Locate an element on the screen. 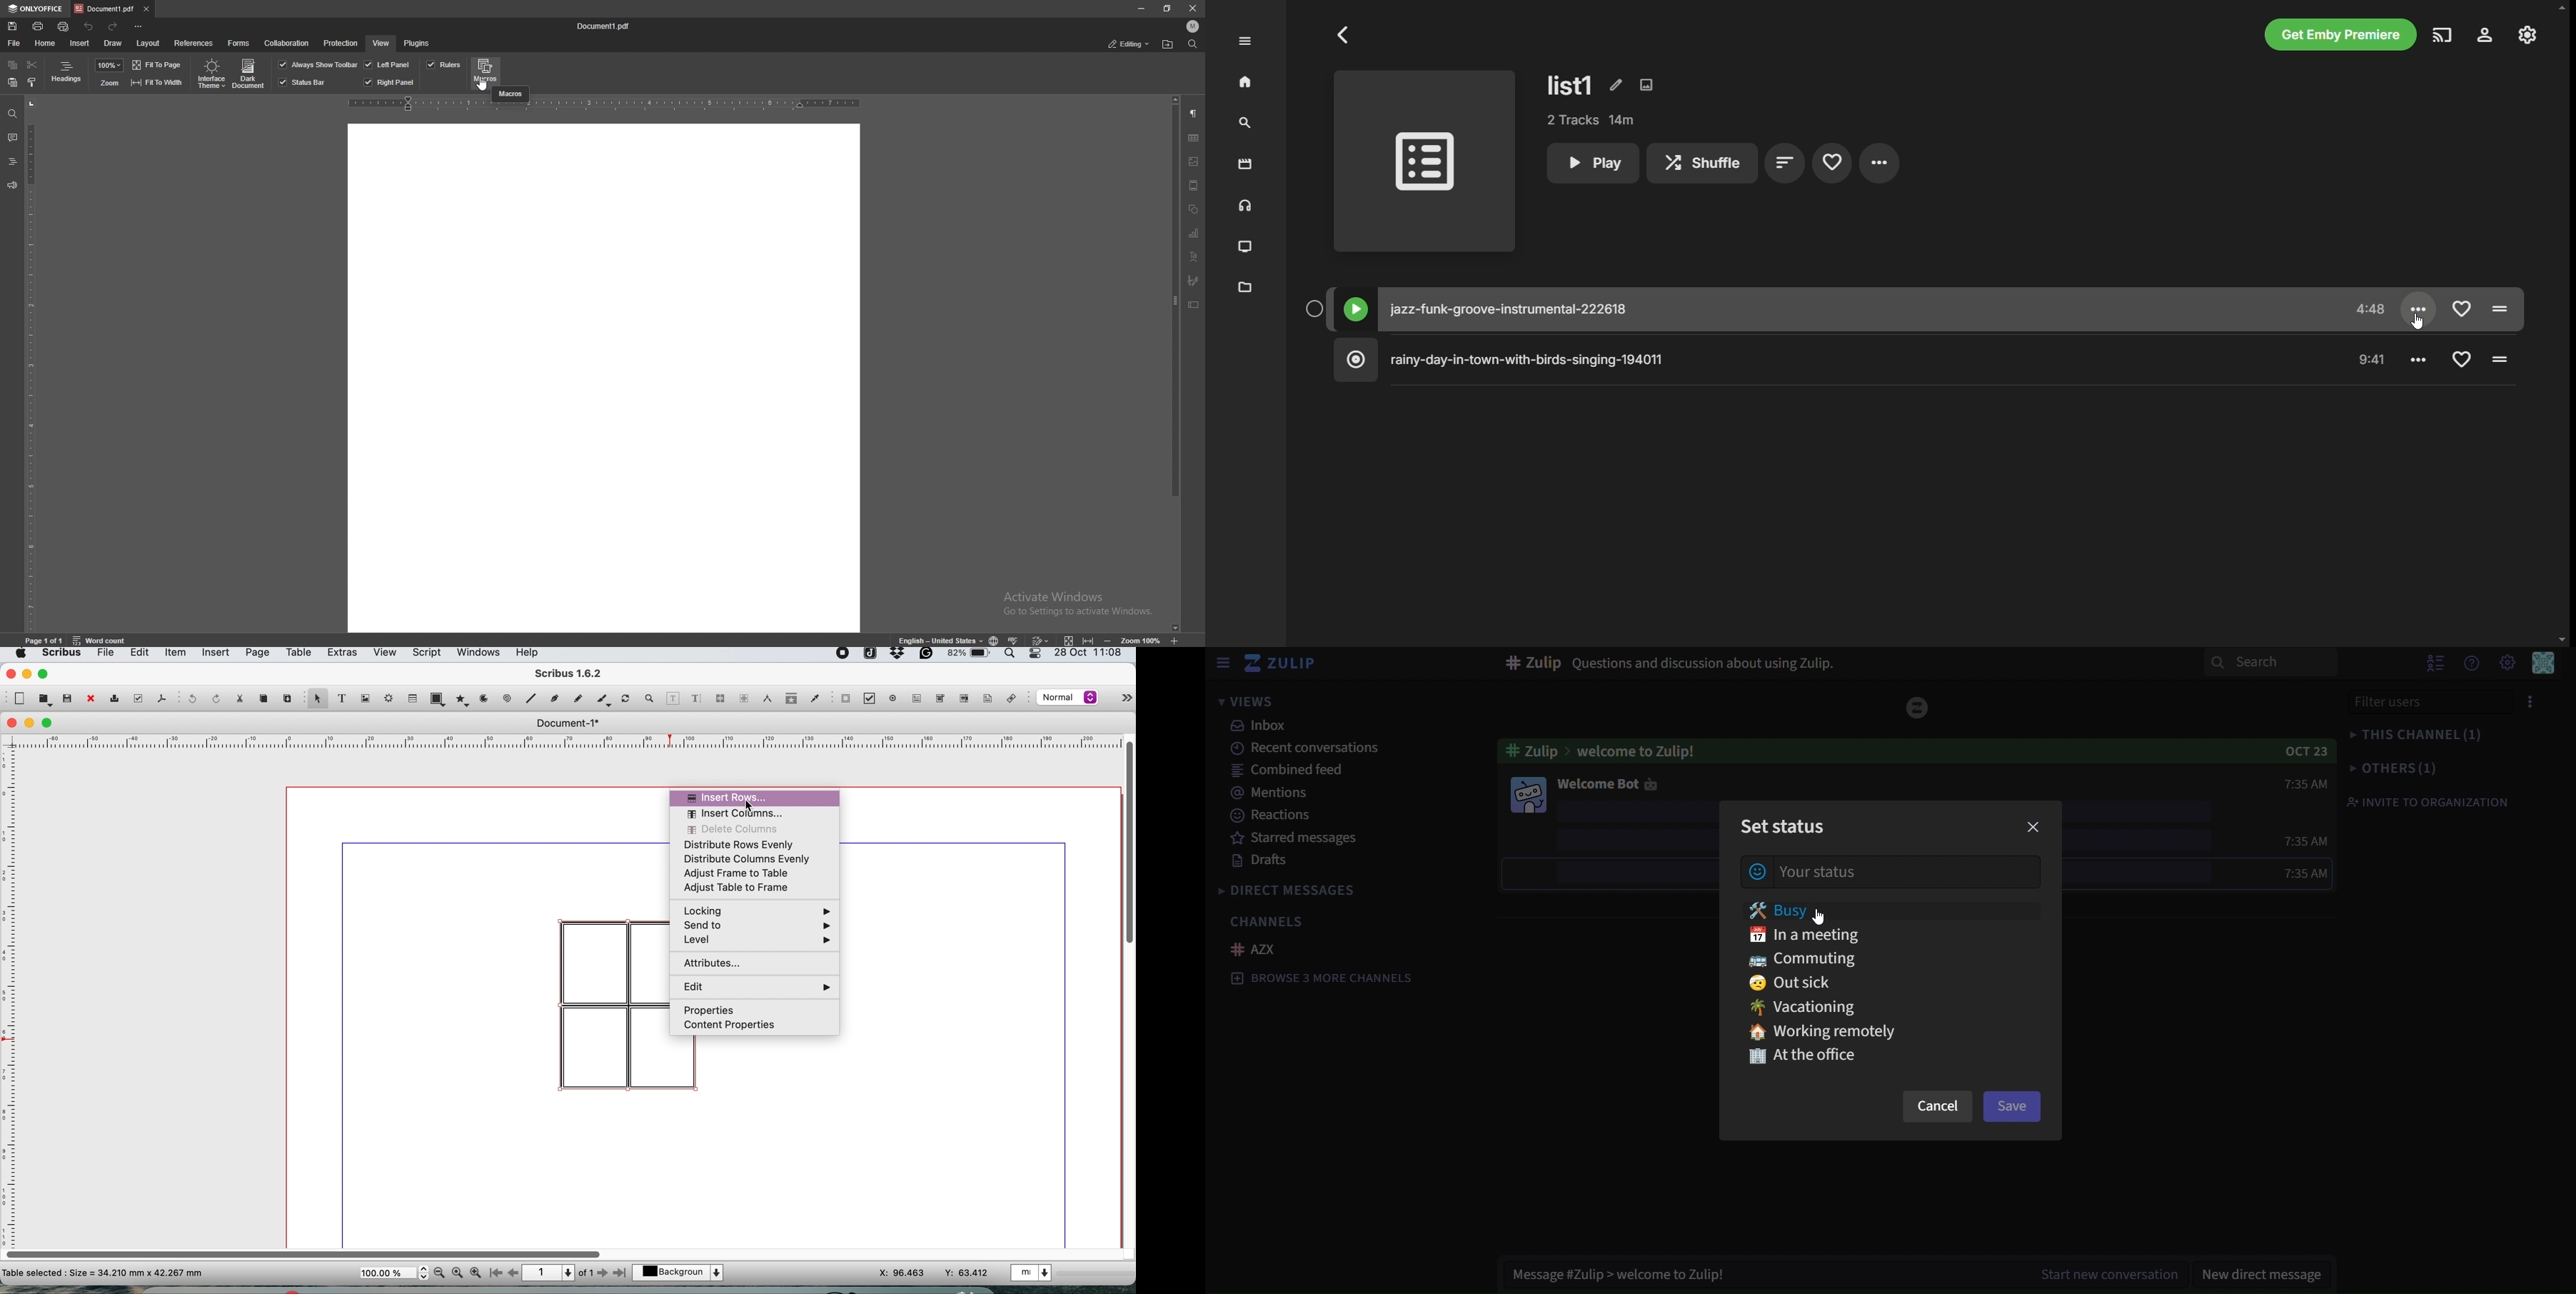 Image resolution: width=2576 pixels, height=1316 pixels. cut is located at coordinates (31, 65).